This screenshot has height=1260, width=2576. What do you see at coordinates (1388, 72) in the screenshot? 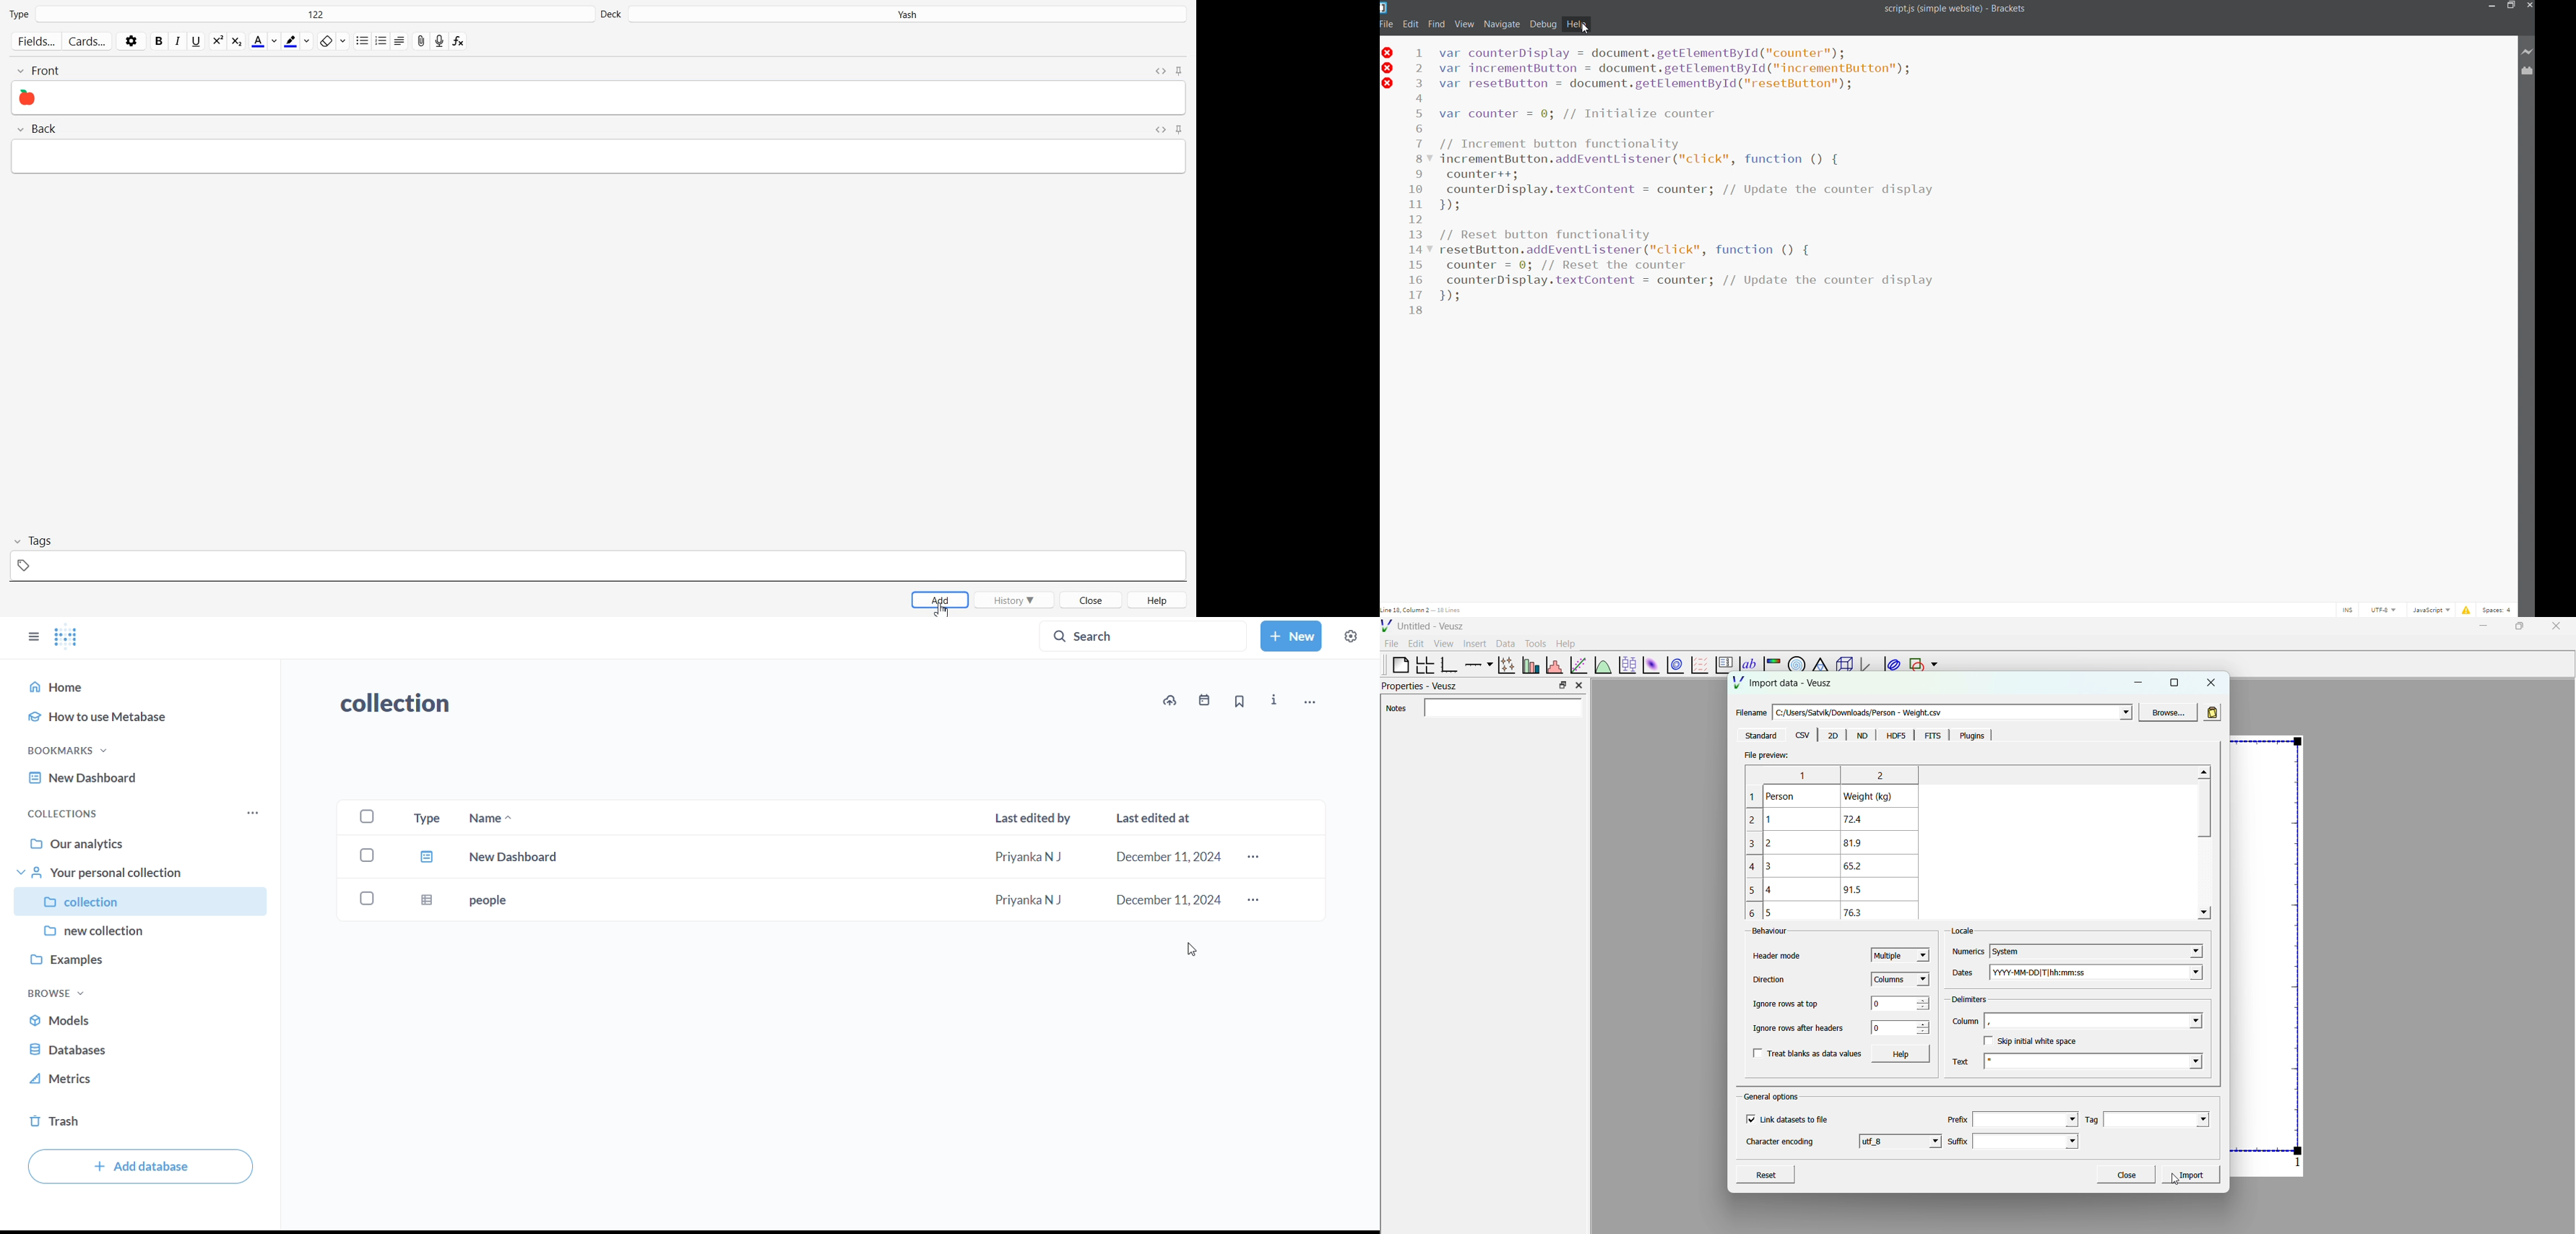
I see `error status` at bounding box center [1388, 72].